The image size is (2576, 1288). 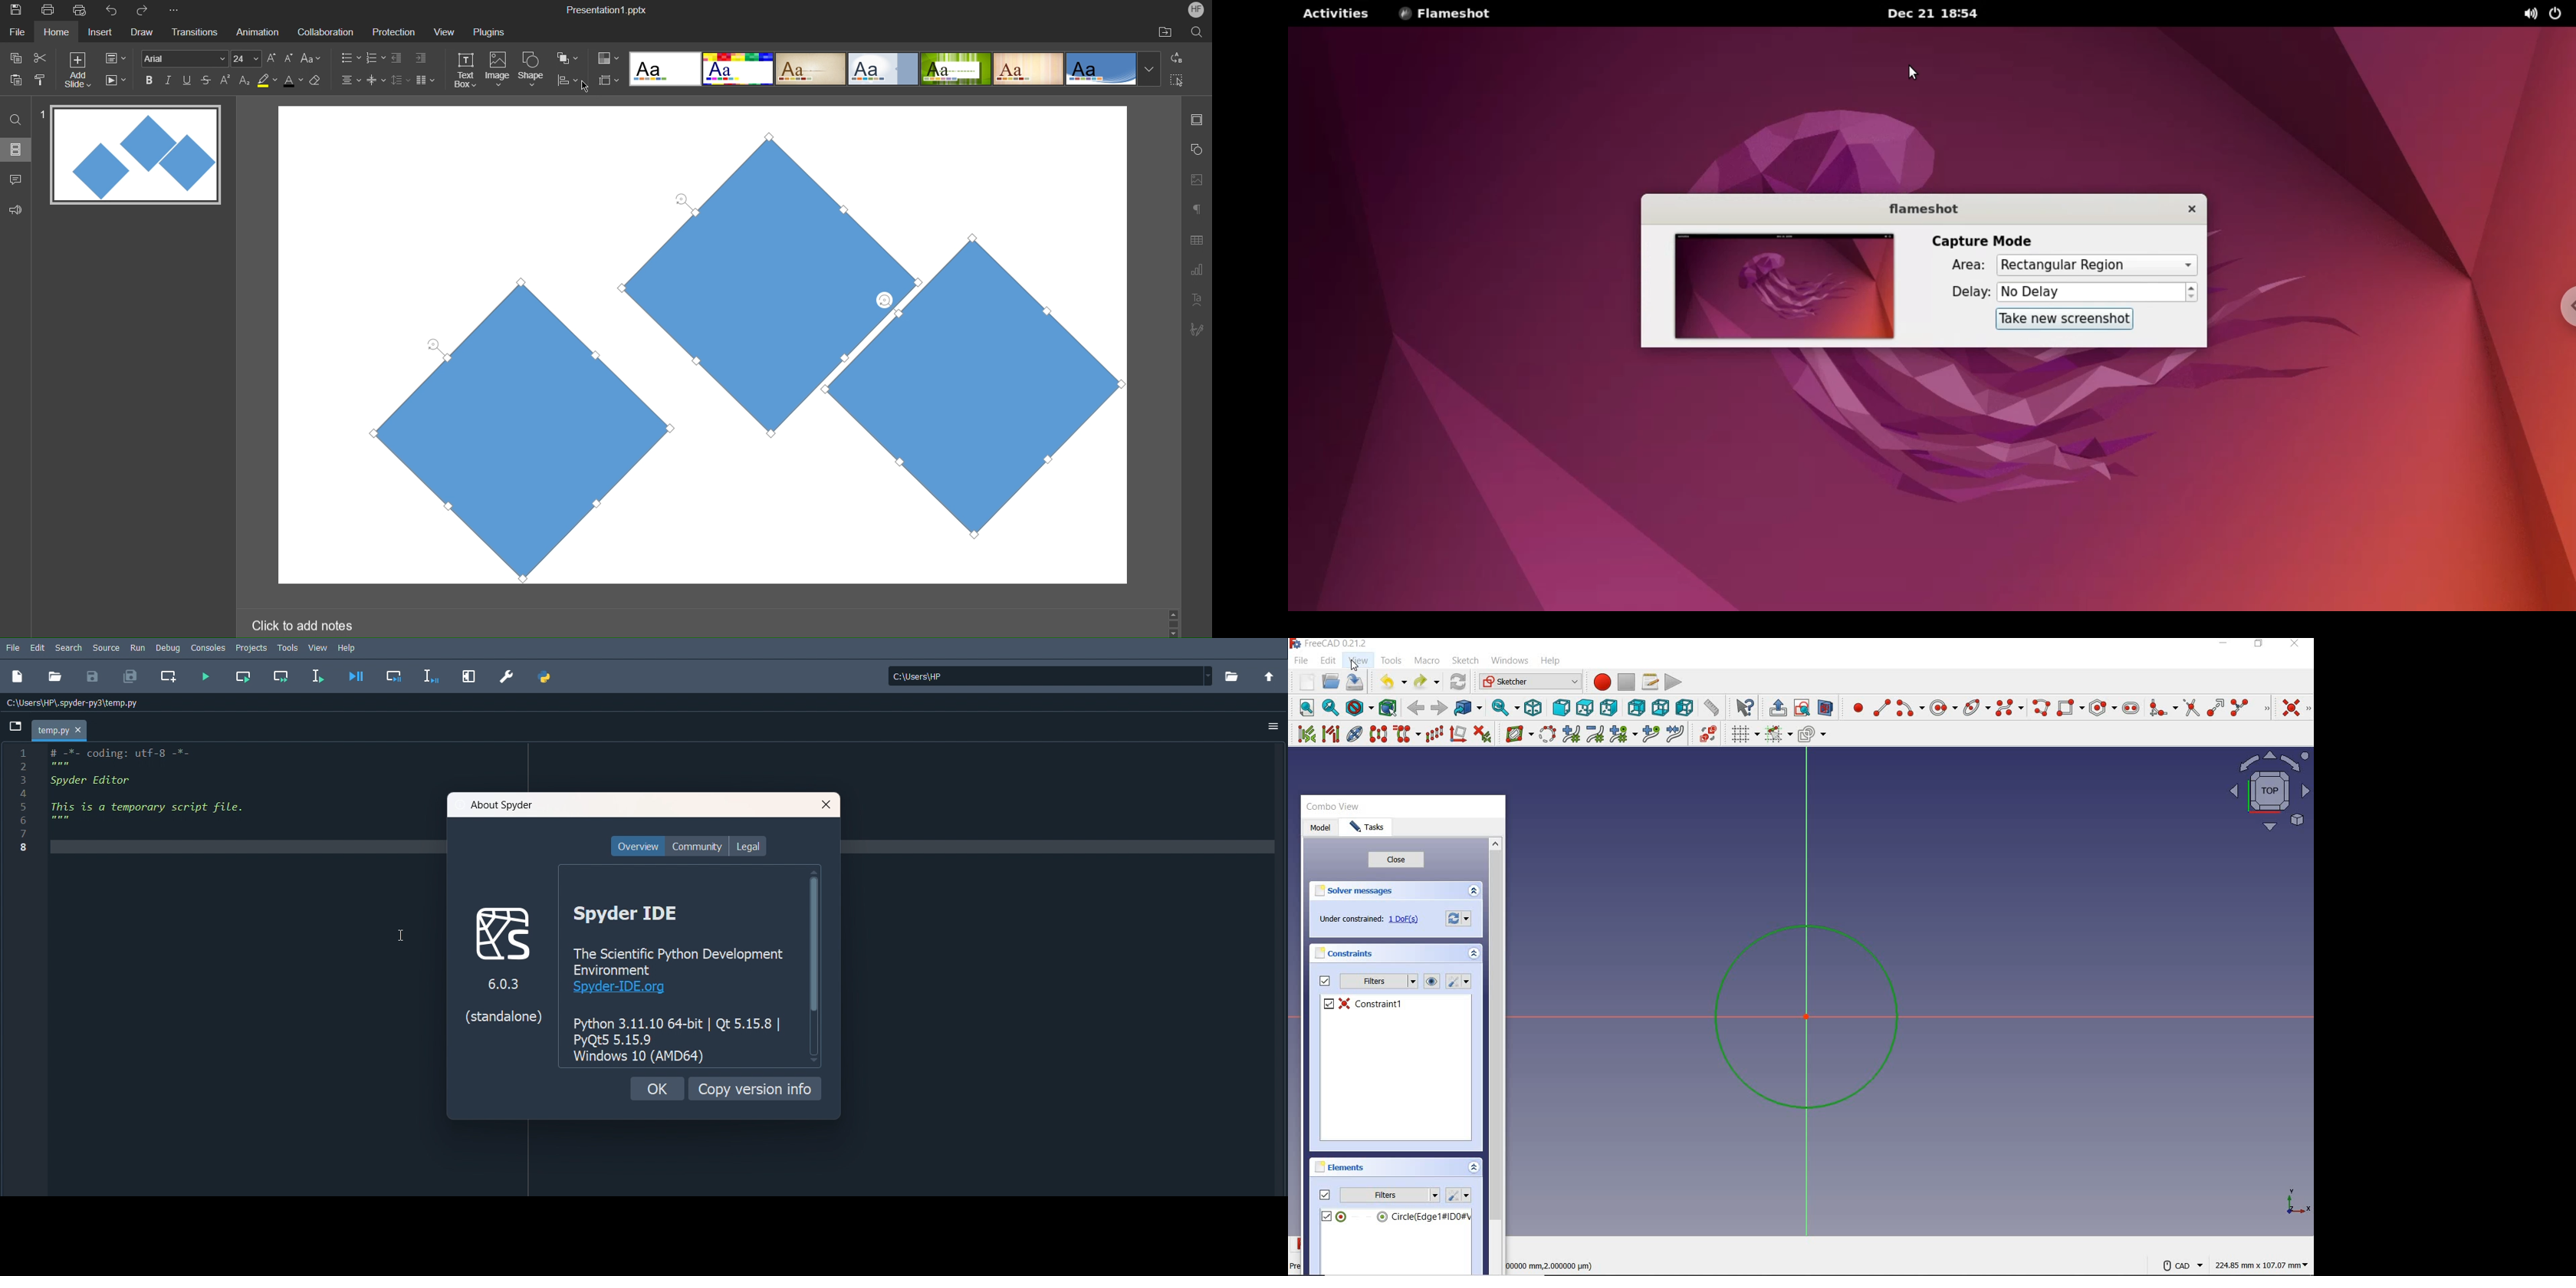 What do you see at coordinates (141, 33) in the screenshot?
I see `Draw` at bounding box center [141, 33].